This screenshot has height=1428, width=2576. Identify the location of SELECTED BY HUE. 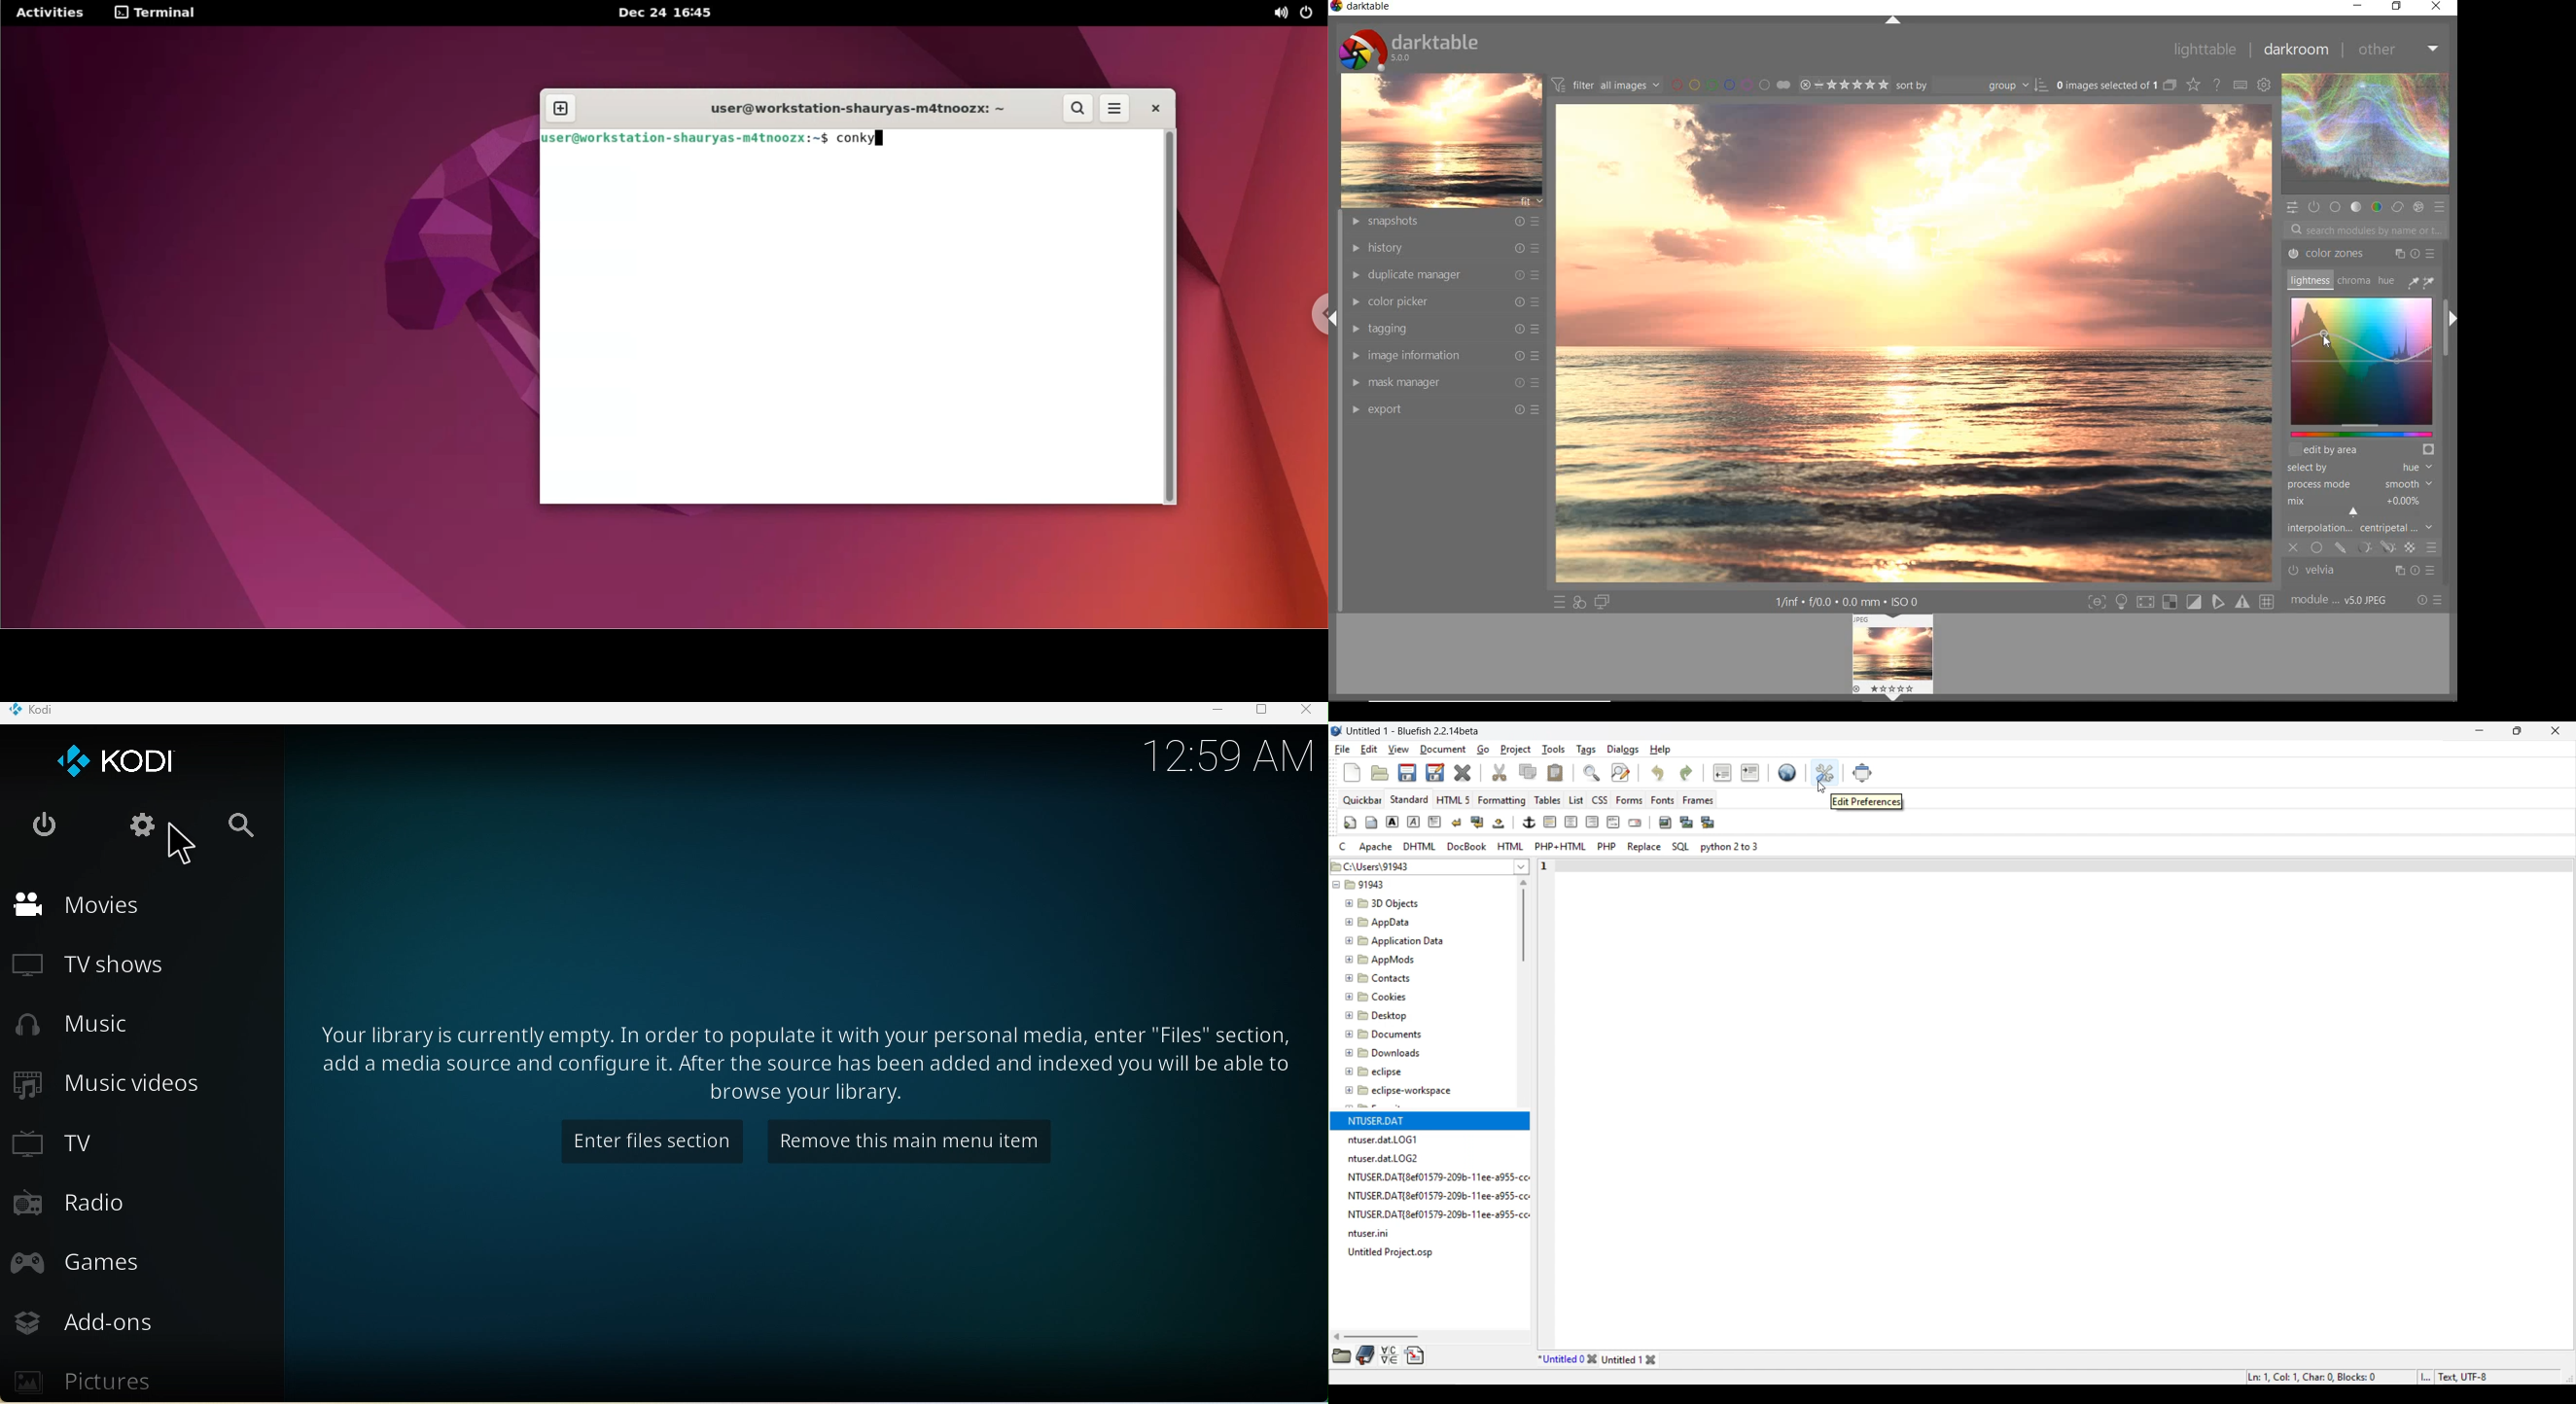
(2361, 467).